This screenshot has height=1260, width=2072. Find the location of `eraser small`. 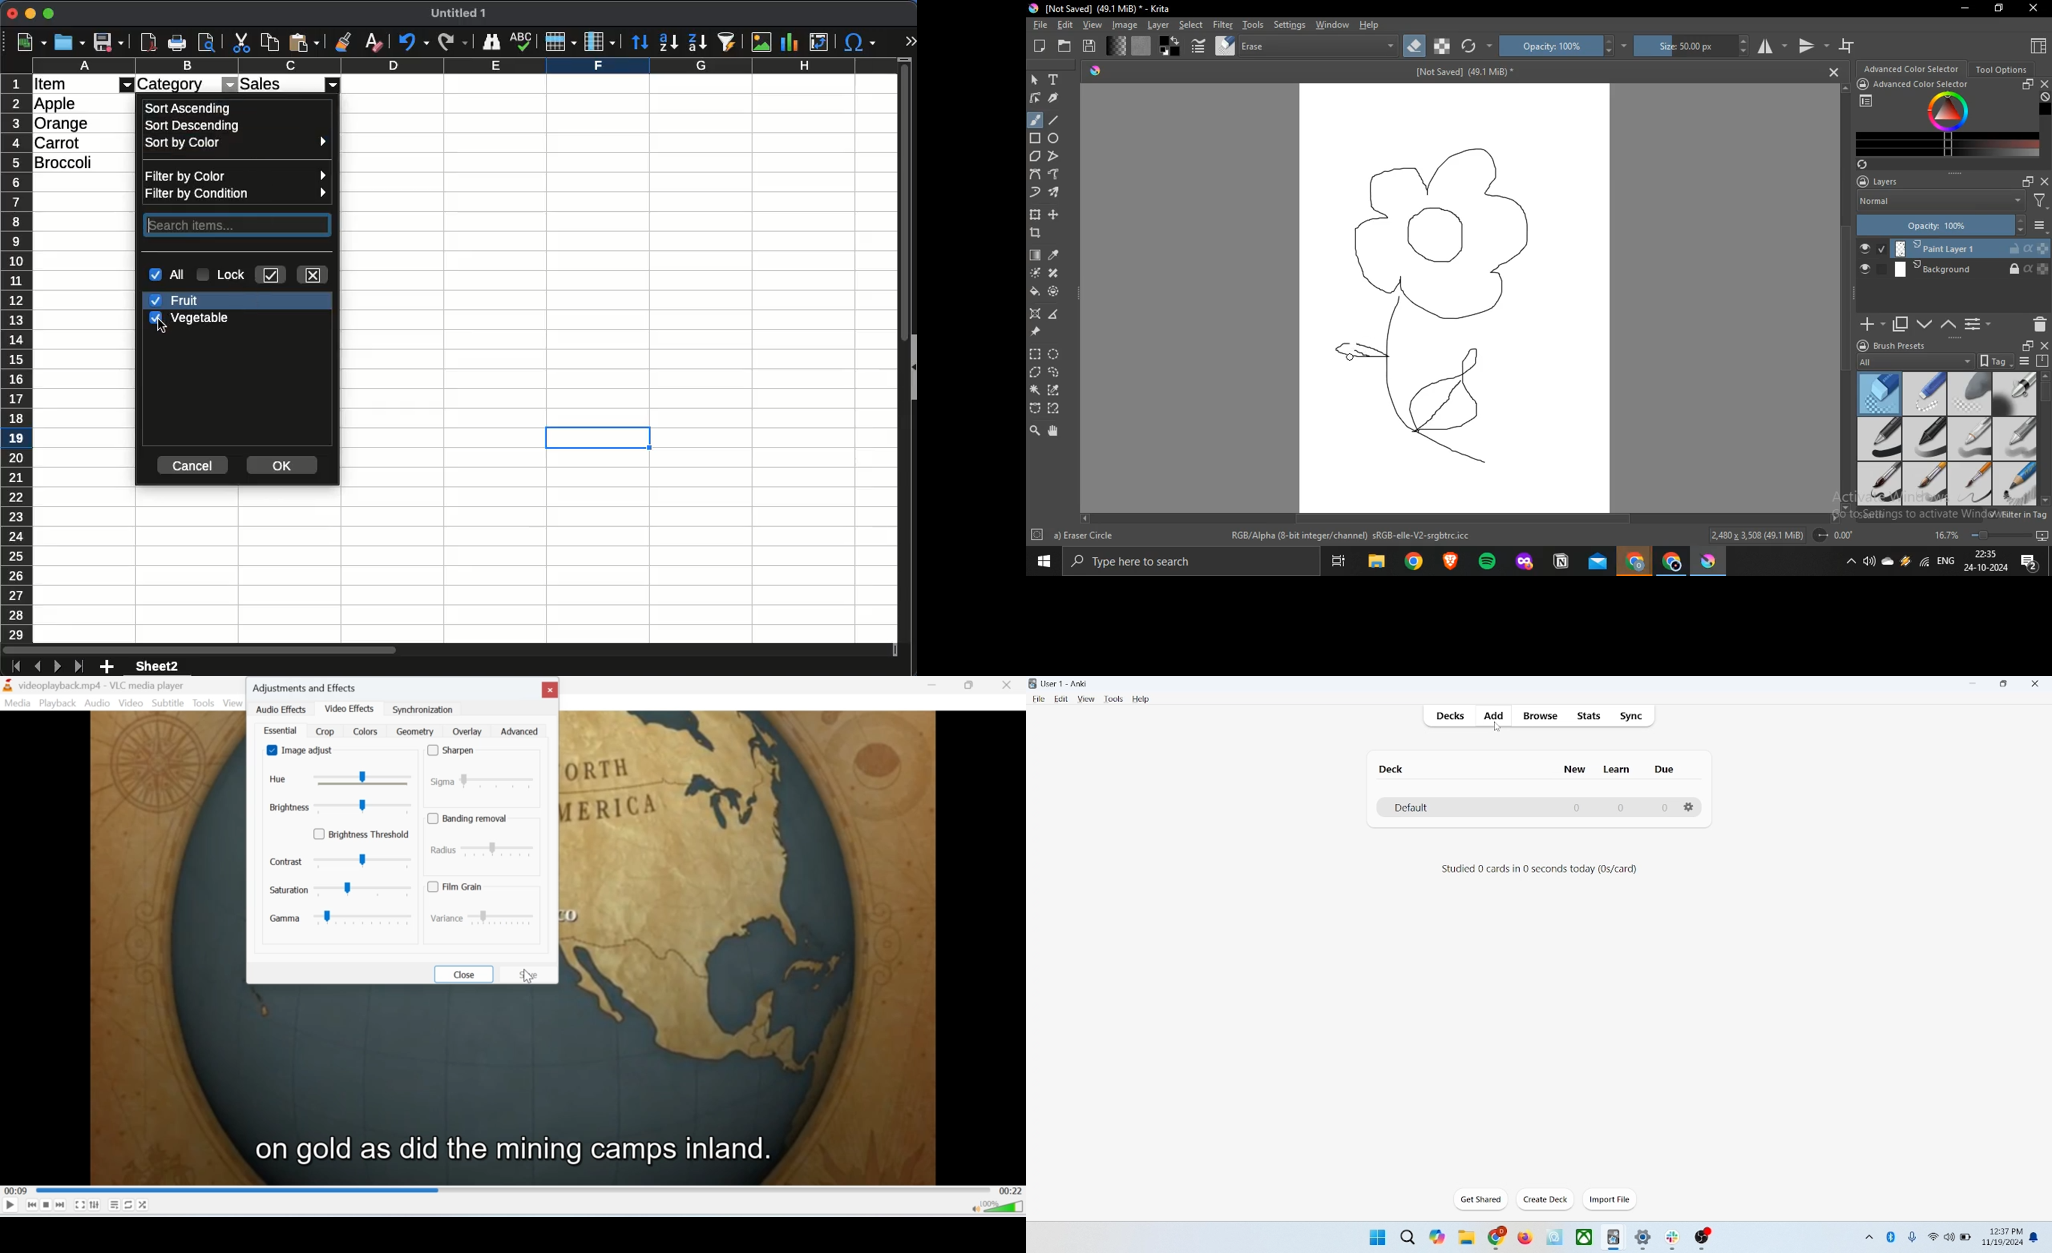

eraser small is located at coordinates (1924, 394).